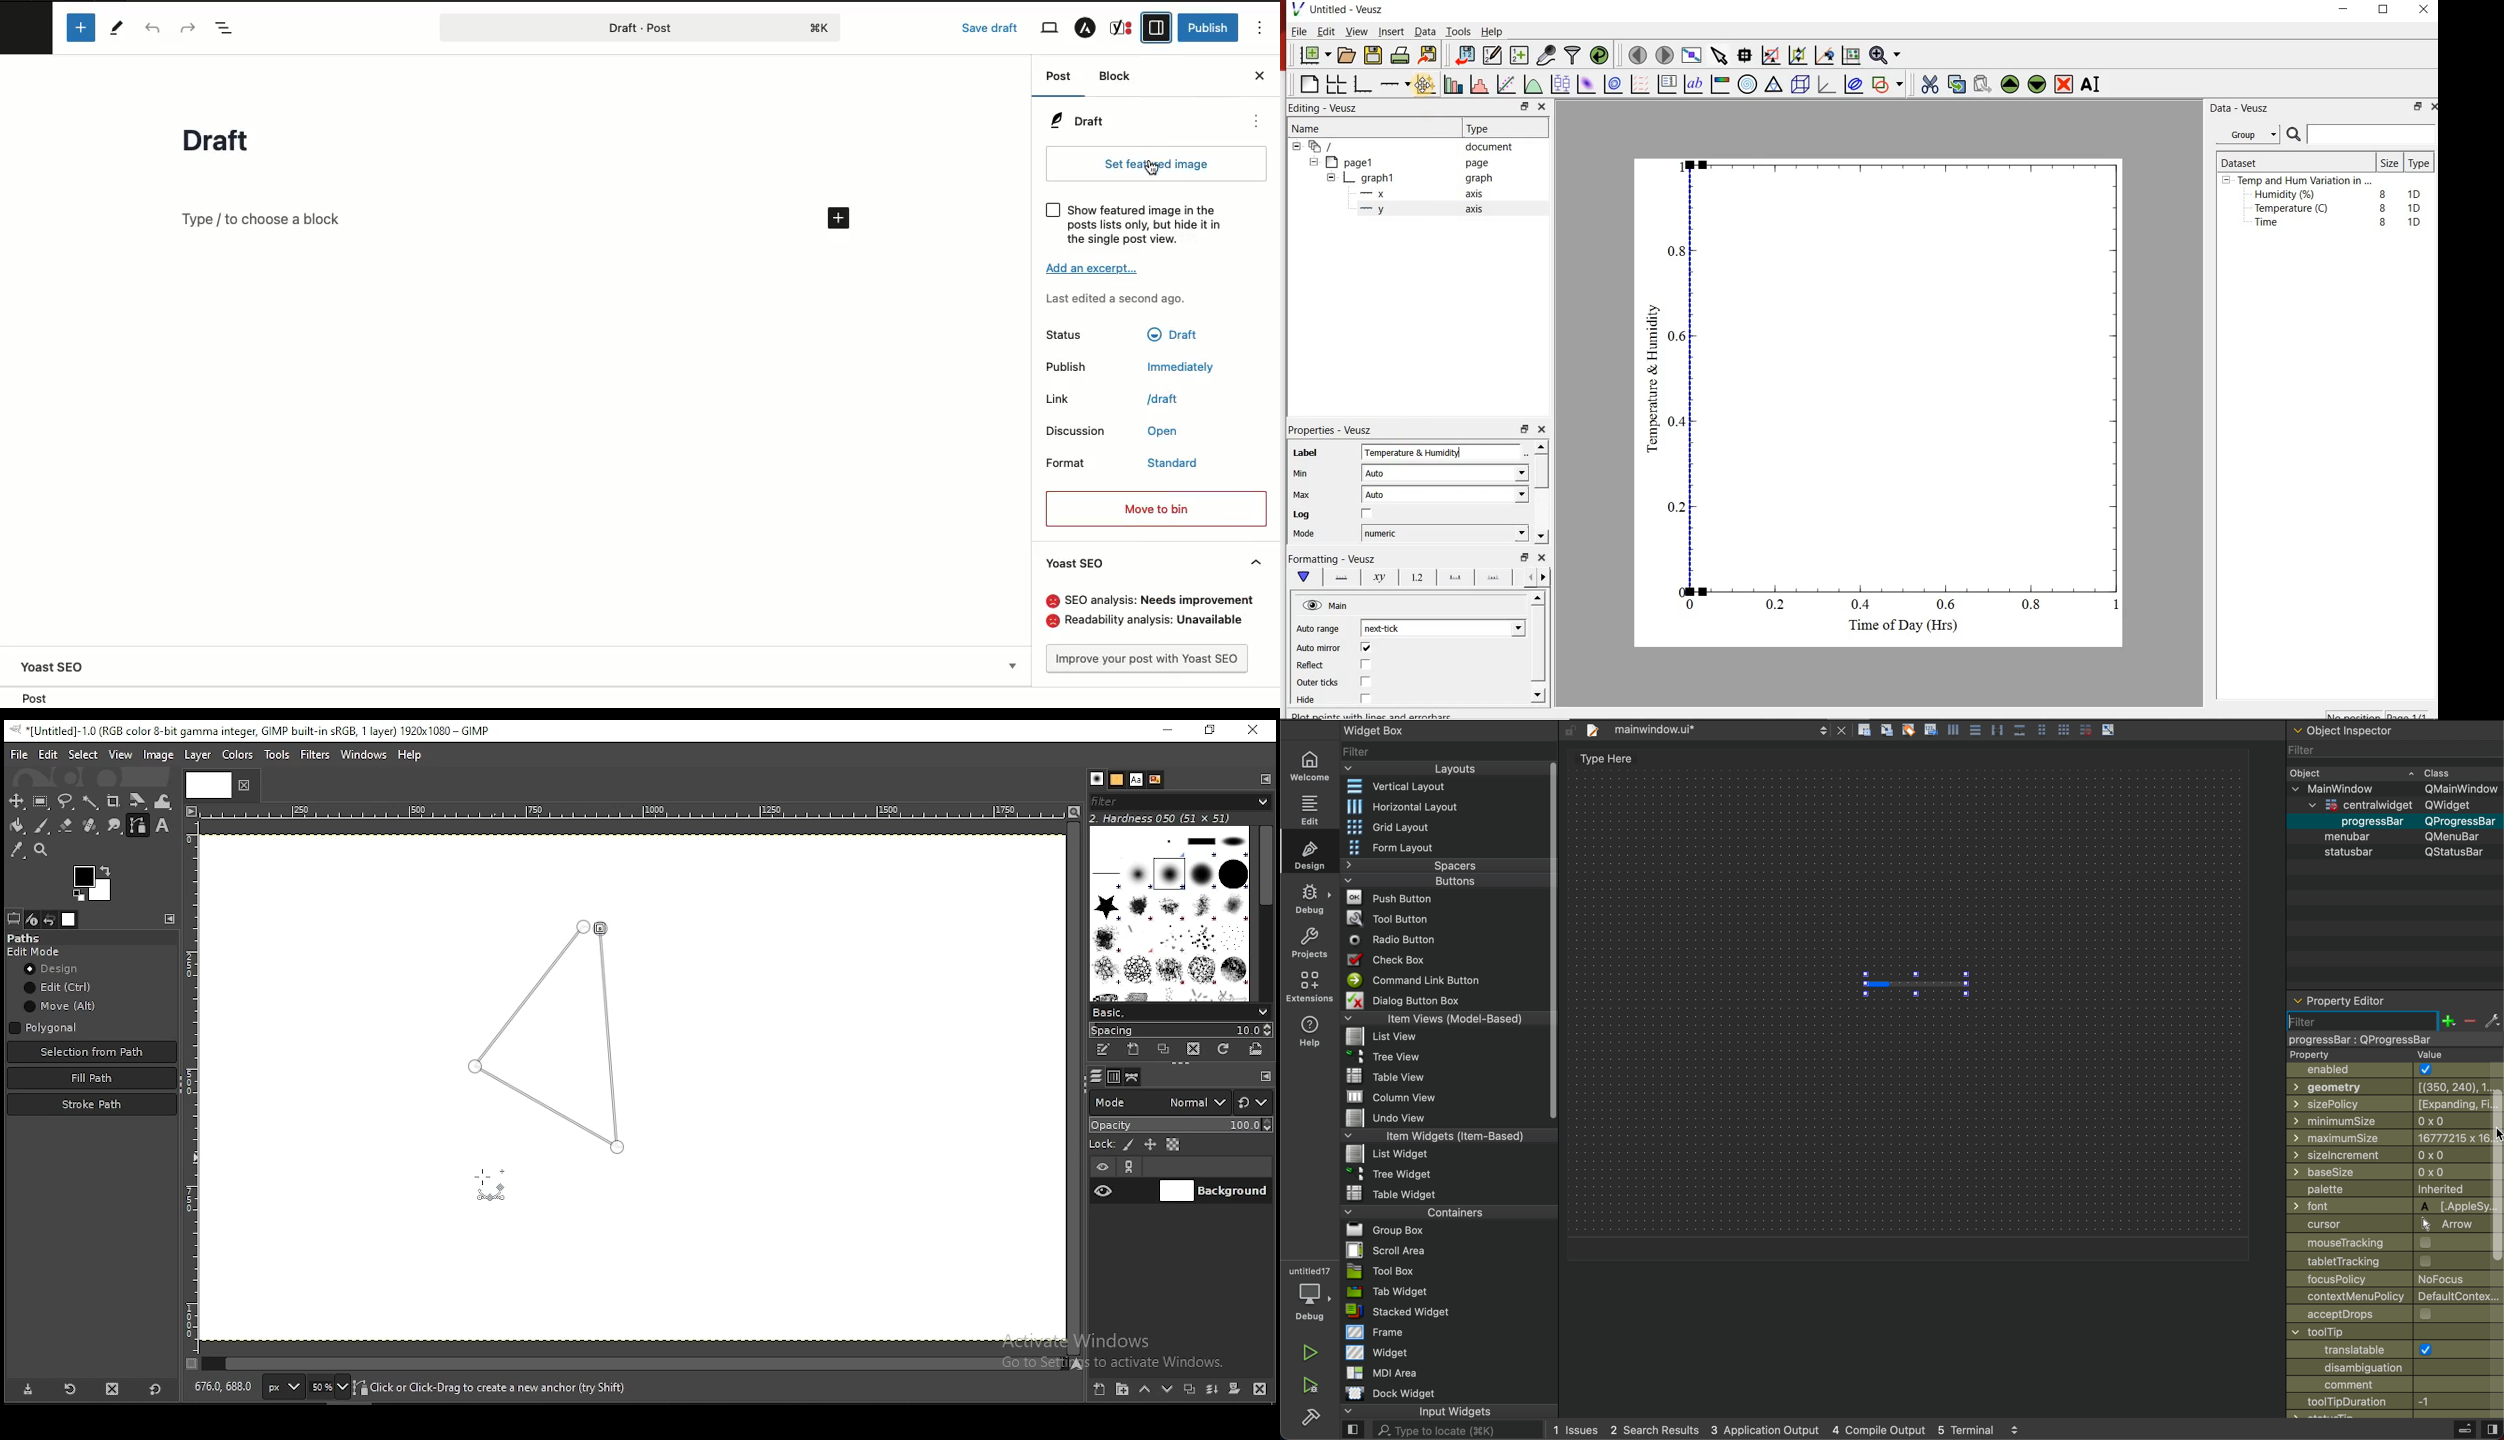  I want to click on Add excerpt, so click(1094, 269).